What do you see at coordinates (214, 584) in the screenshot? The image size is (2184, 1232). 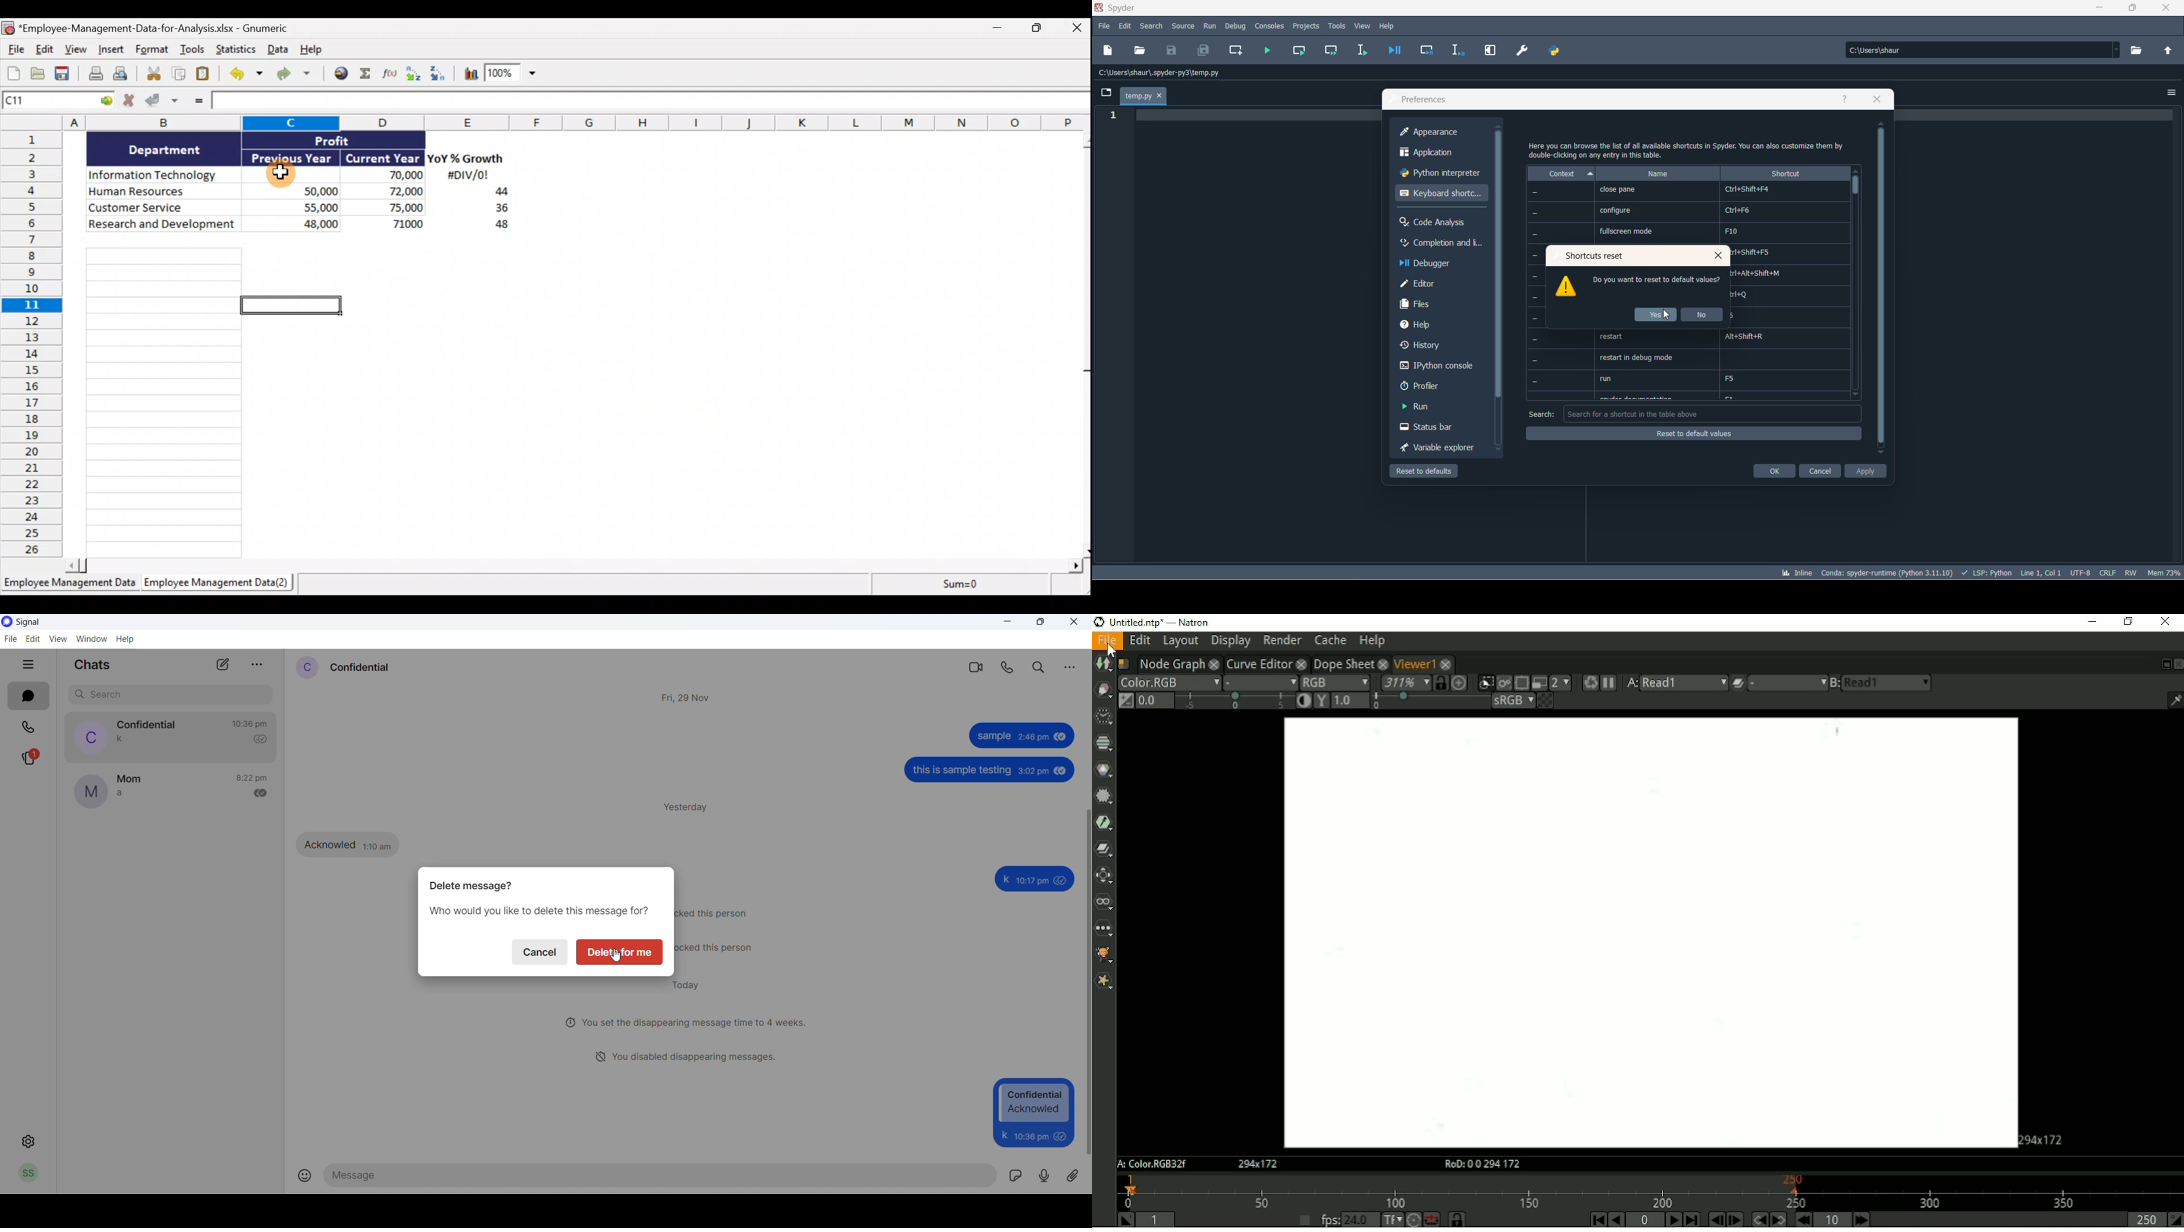 I see `Employee Management Data(2)` at bounding box center [214, 584].